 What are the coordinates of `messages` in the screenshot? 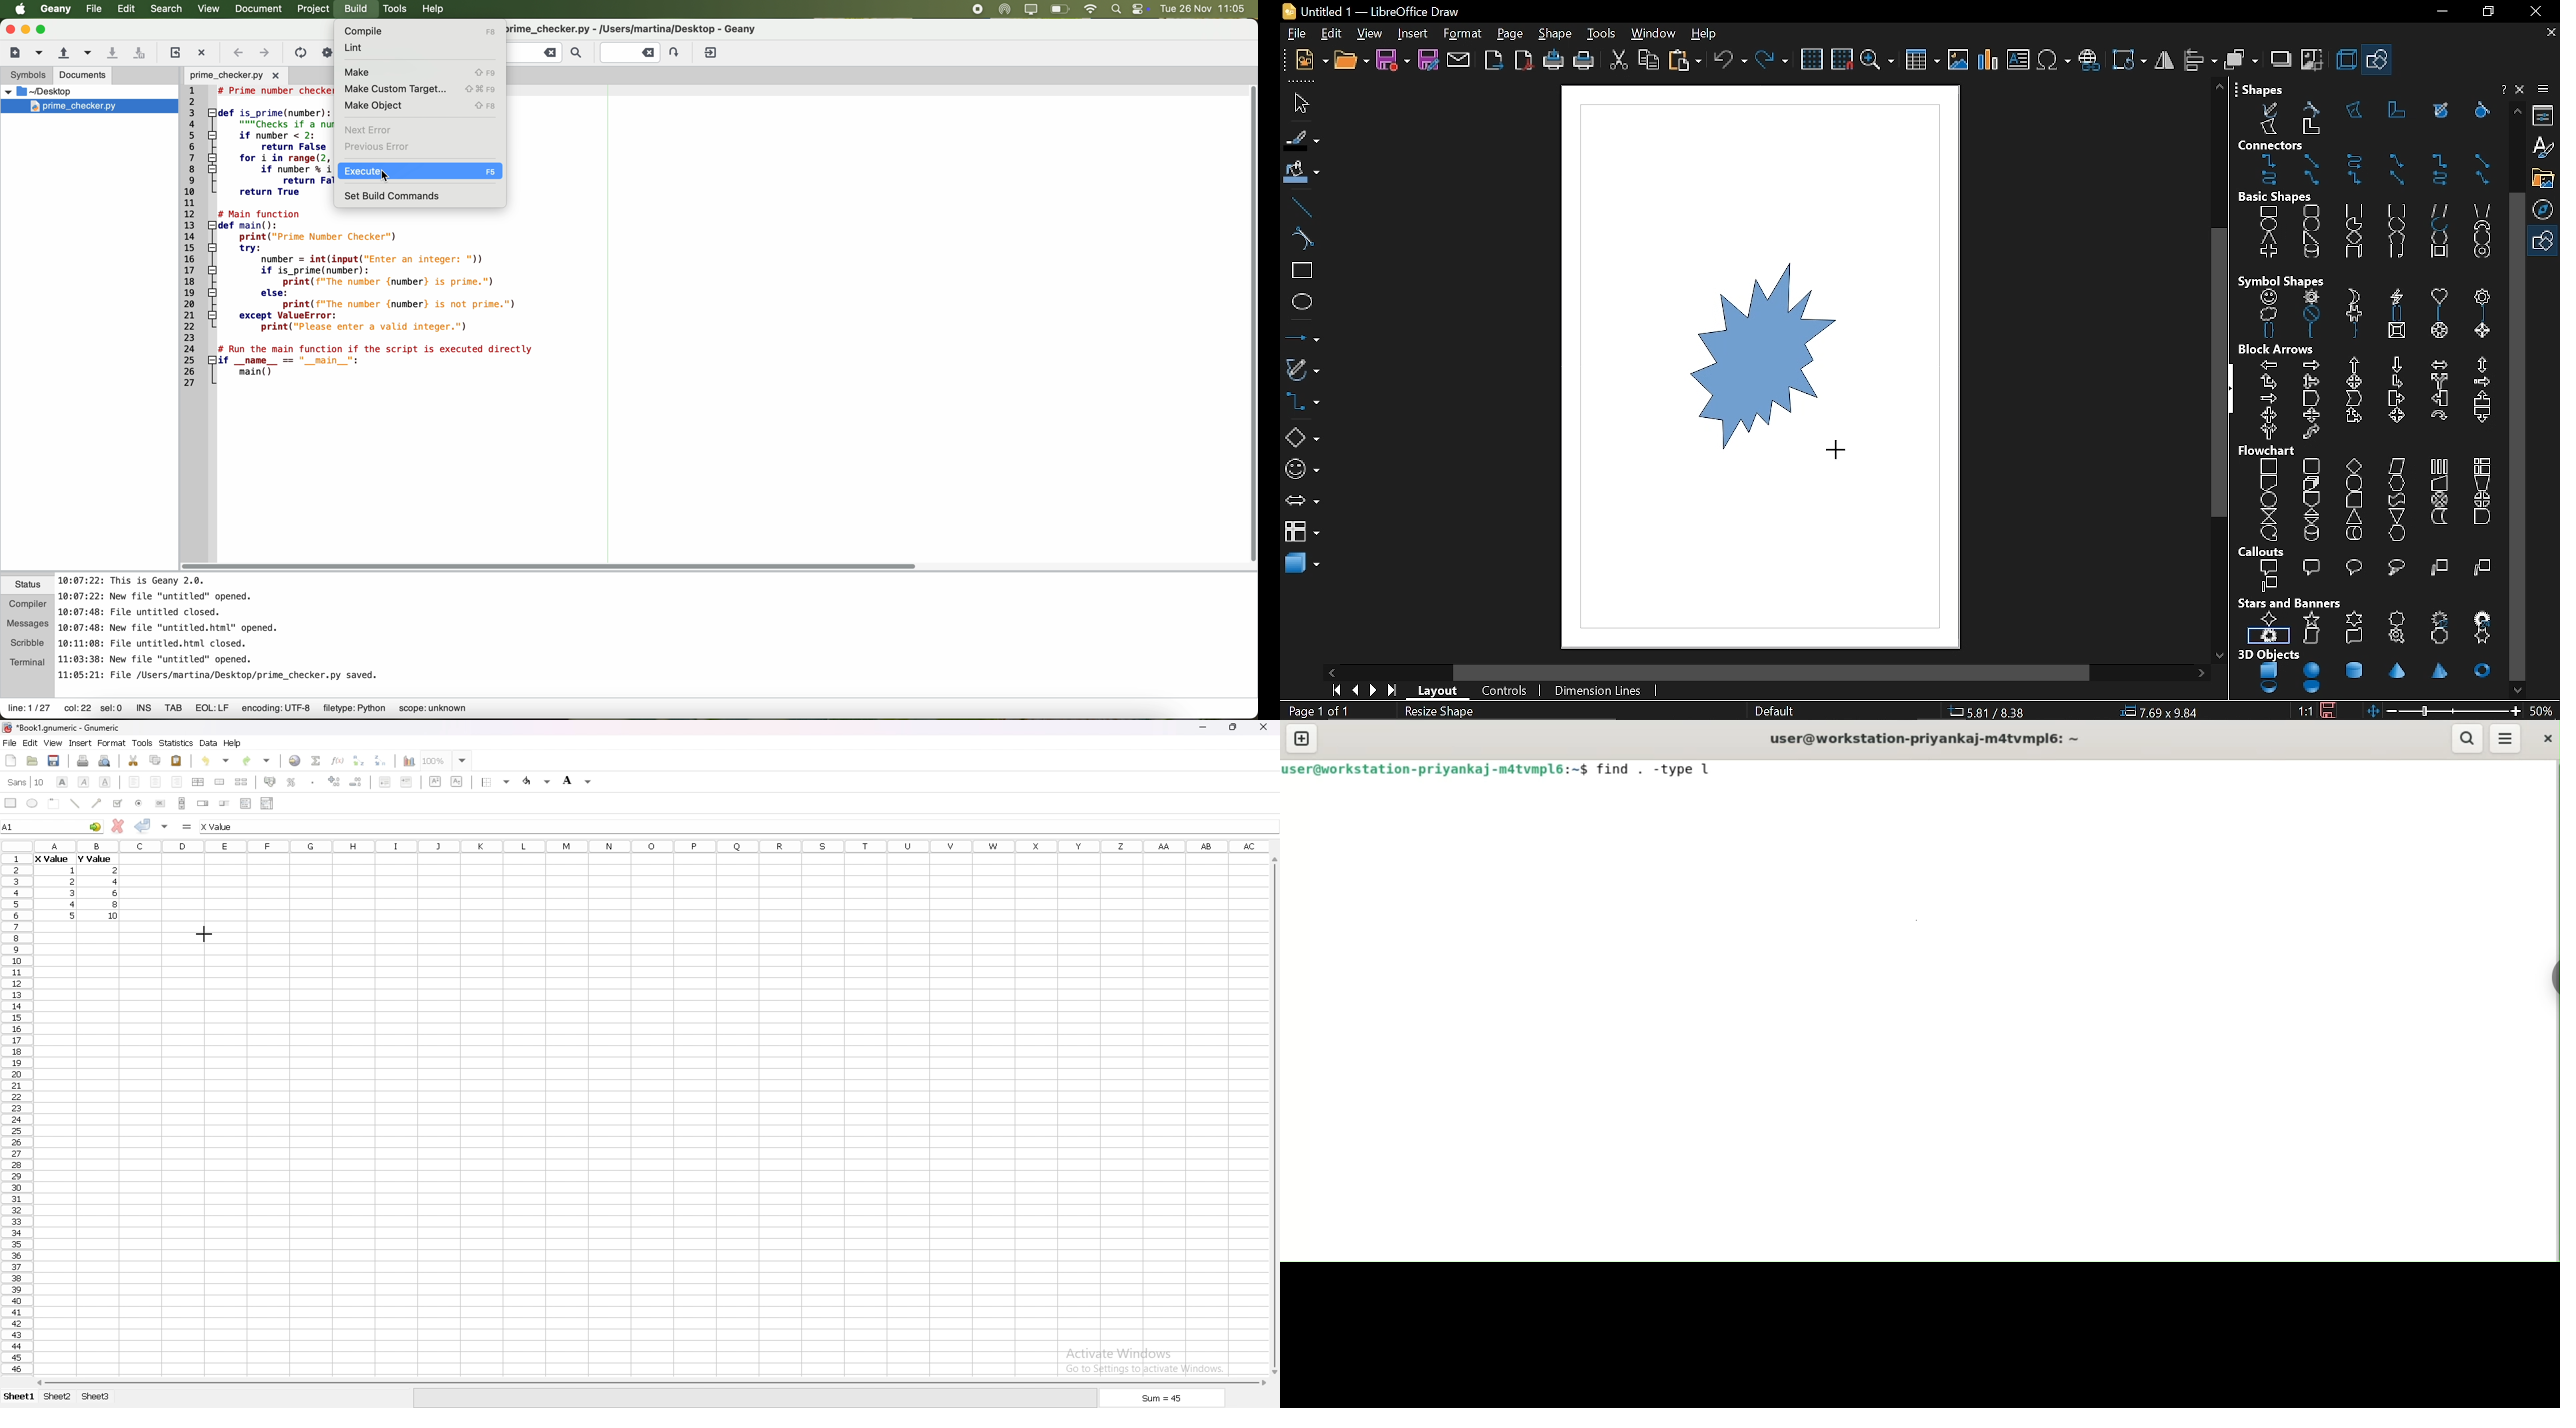 It's located at (28, 621).